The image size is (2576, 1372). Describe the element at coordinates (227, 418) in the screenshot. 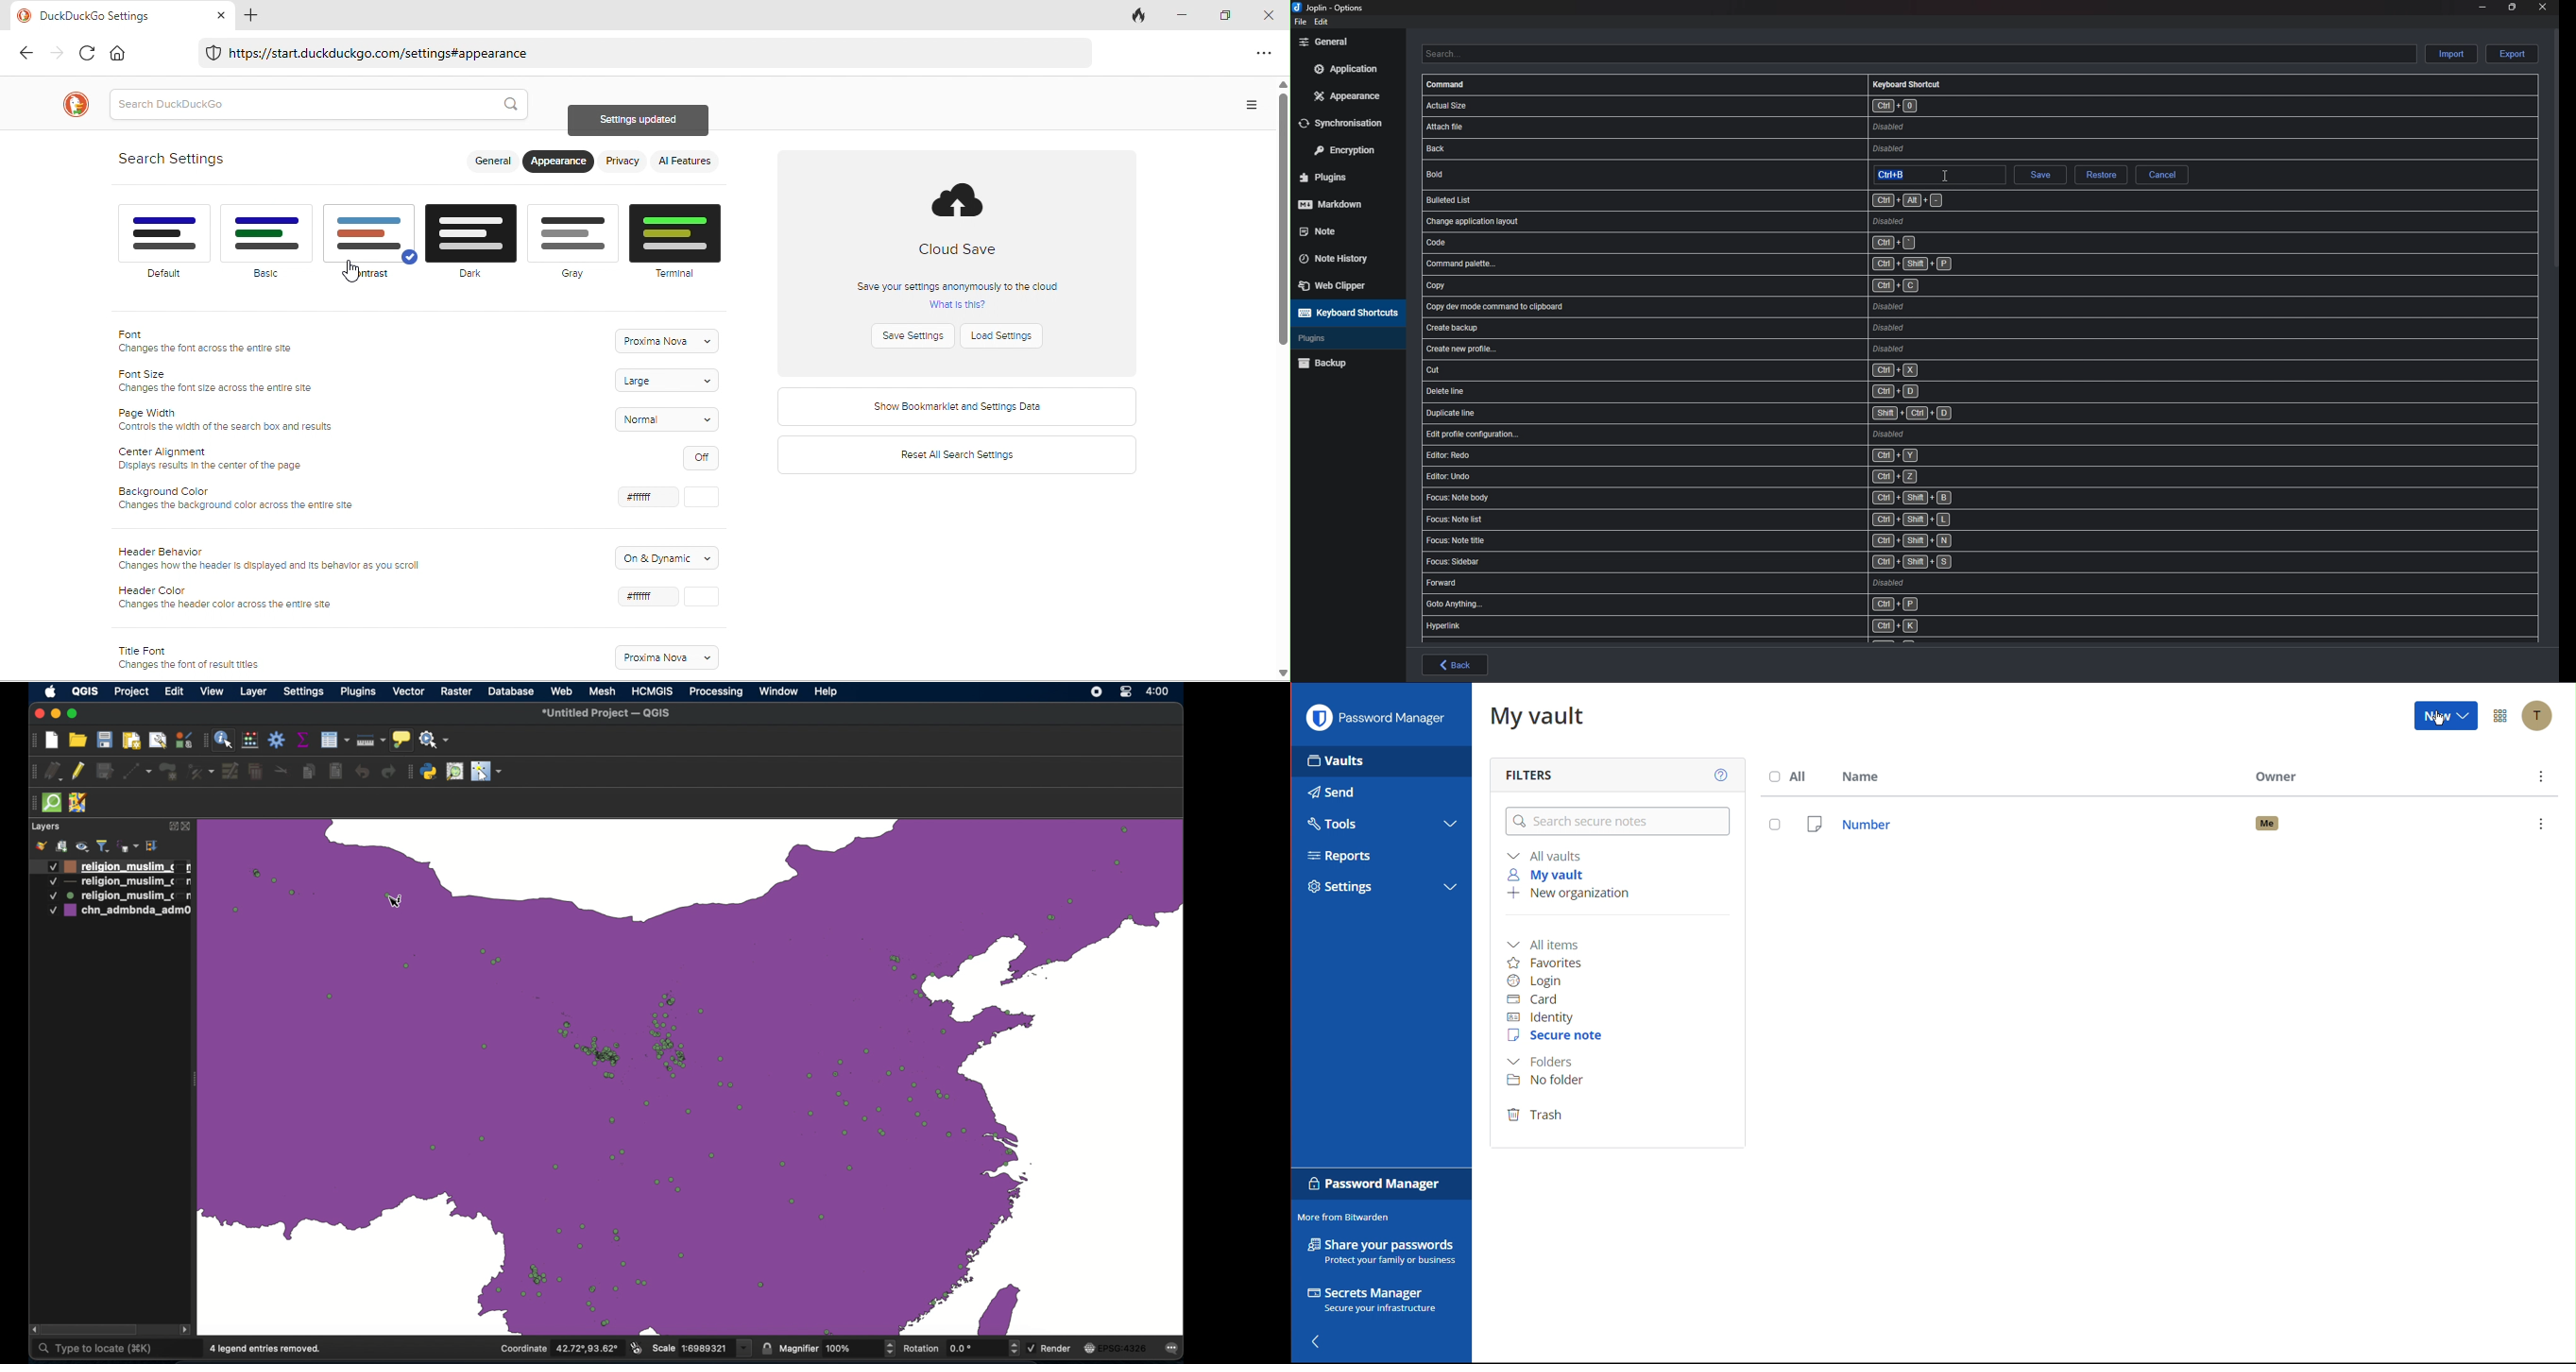

I see `page worth` at that location.